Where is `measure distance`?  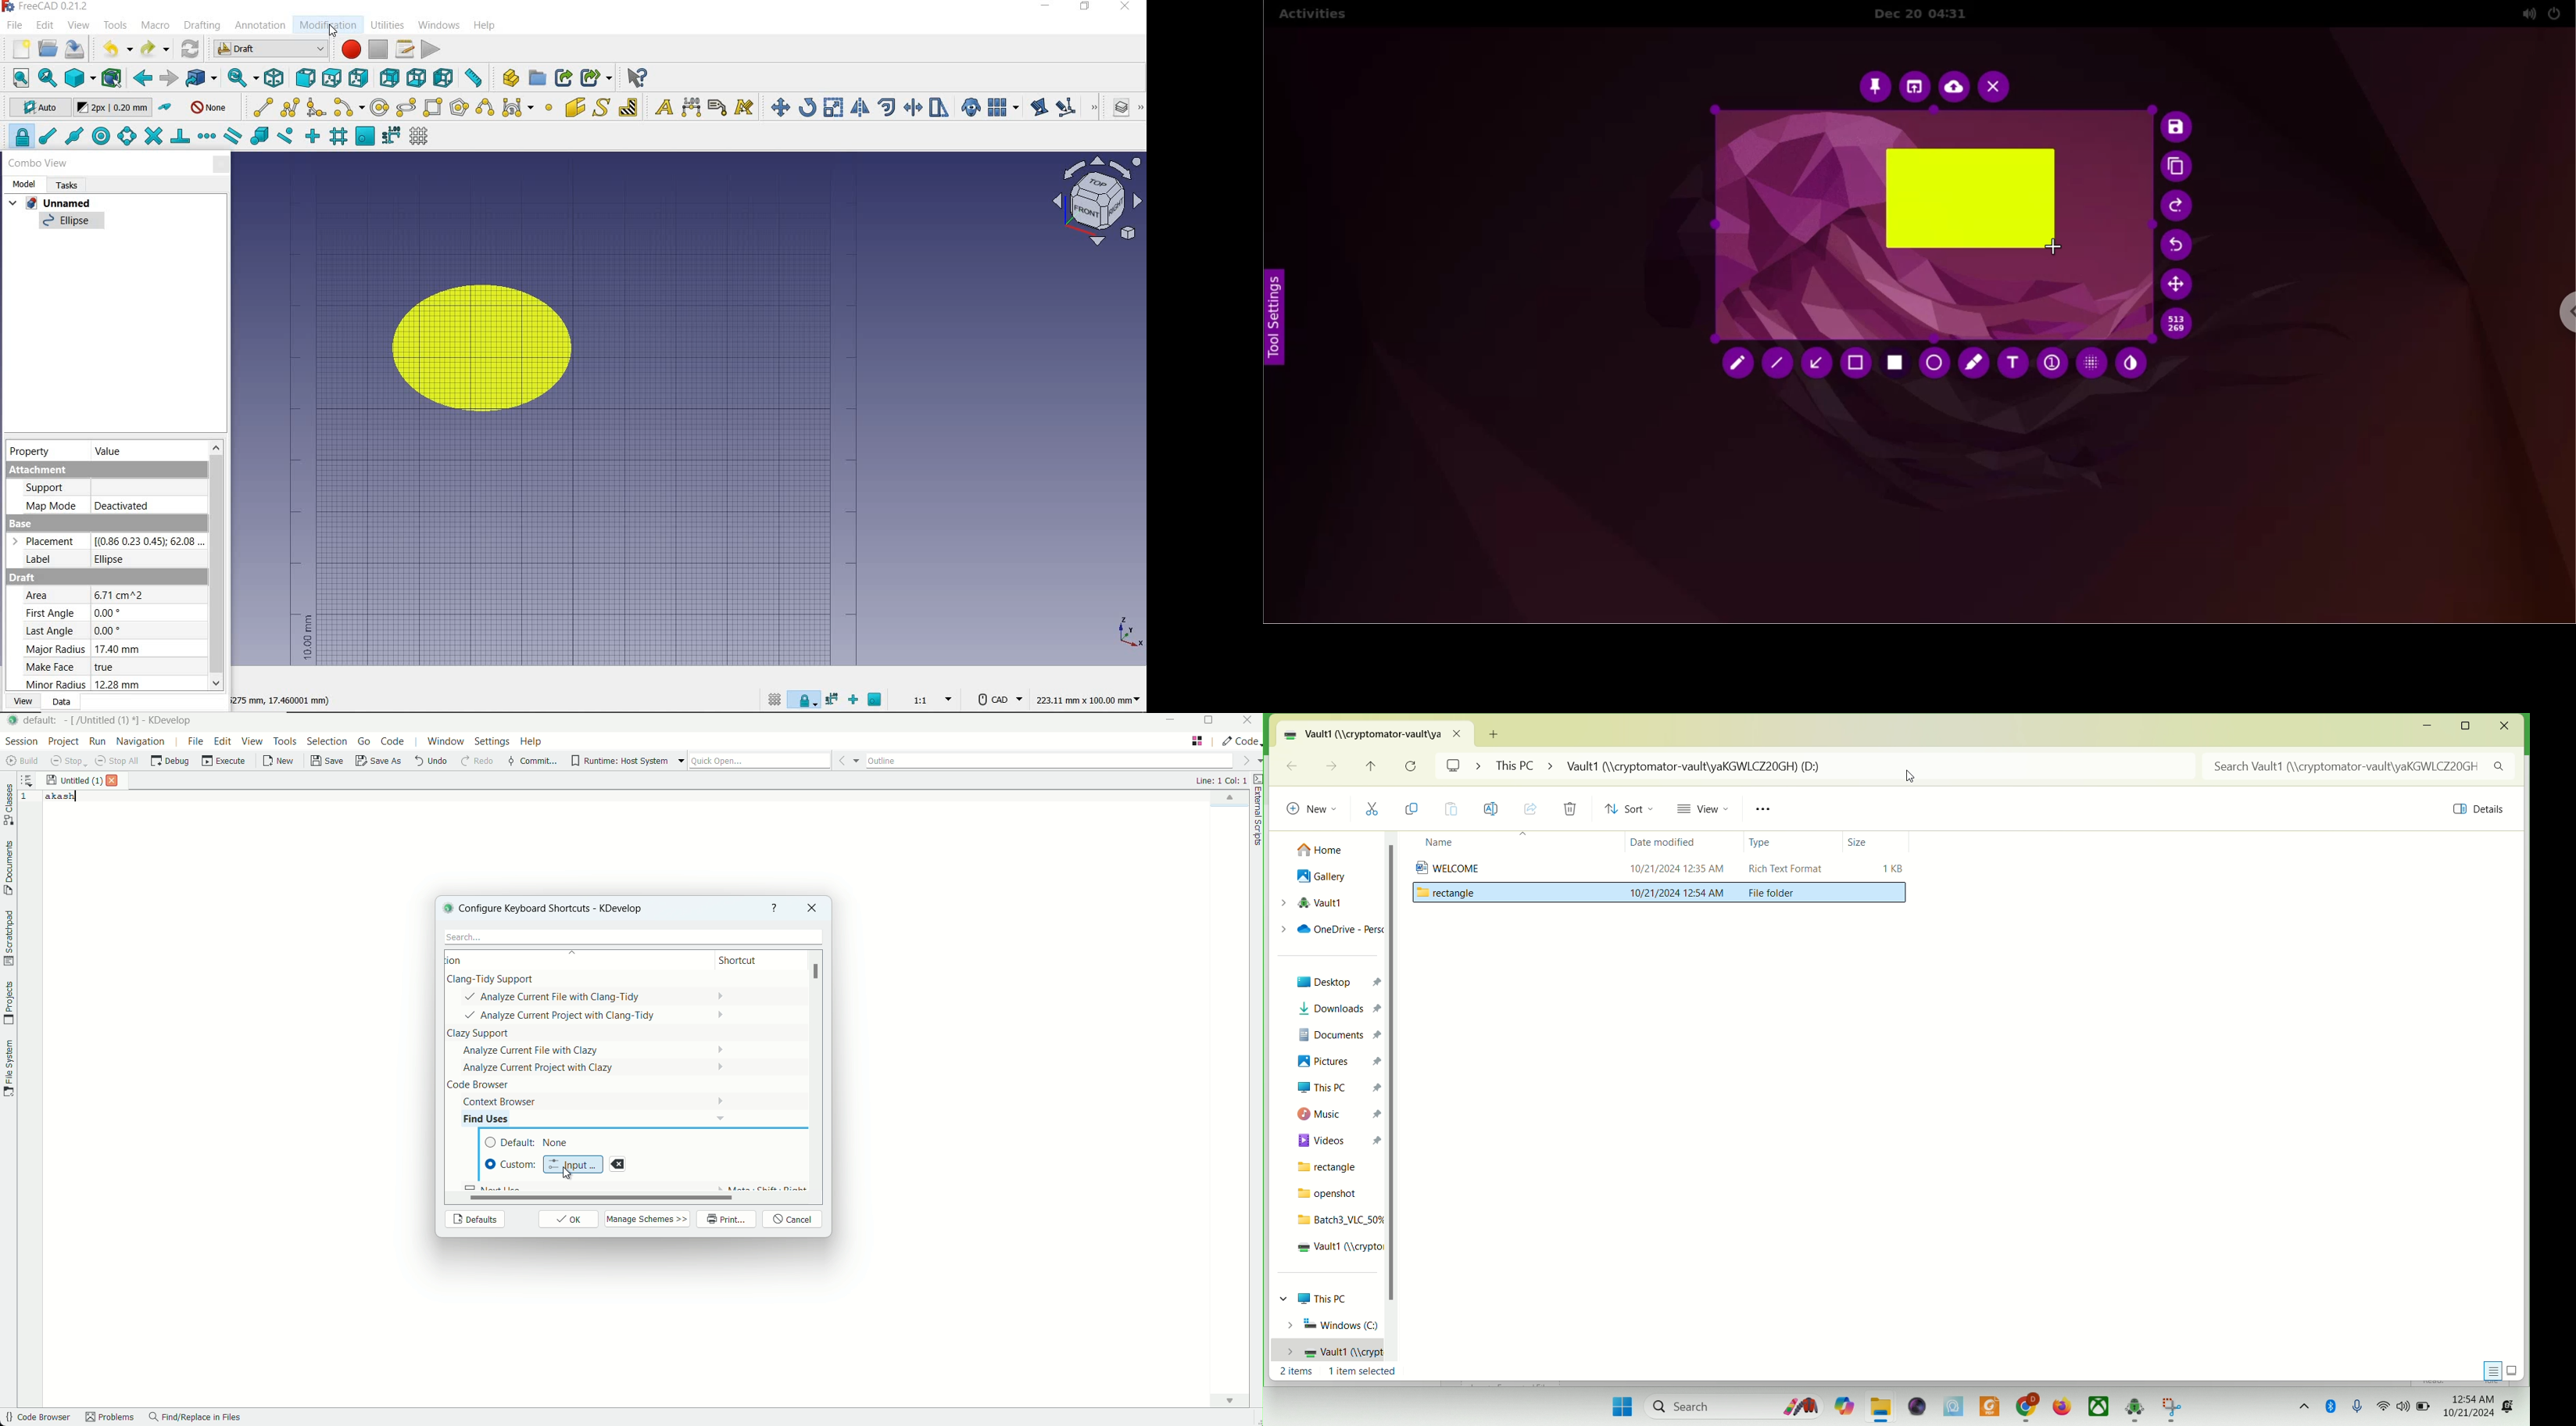
measure distance is located at coordinates (474, 76).